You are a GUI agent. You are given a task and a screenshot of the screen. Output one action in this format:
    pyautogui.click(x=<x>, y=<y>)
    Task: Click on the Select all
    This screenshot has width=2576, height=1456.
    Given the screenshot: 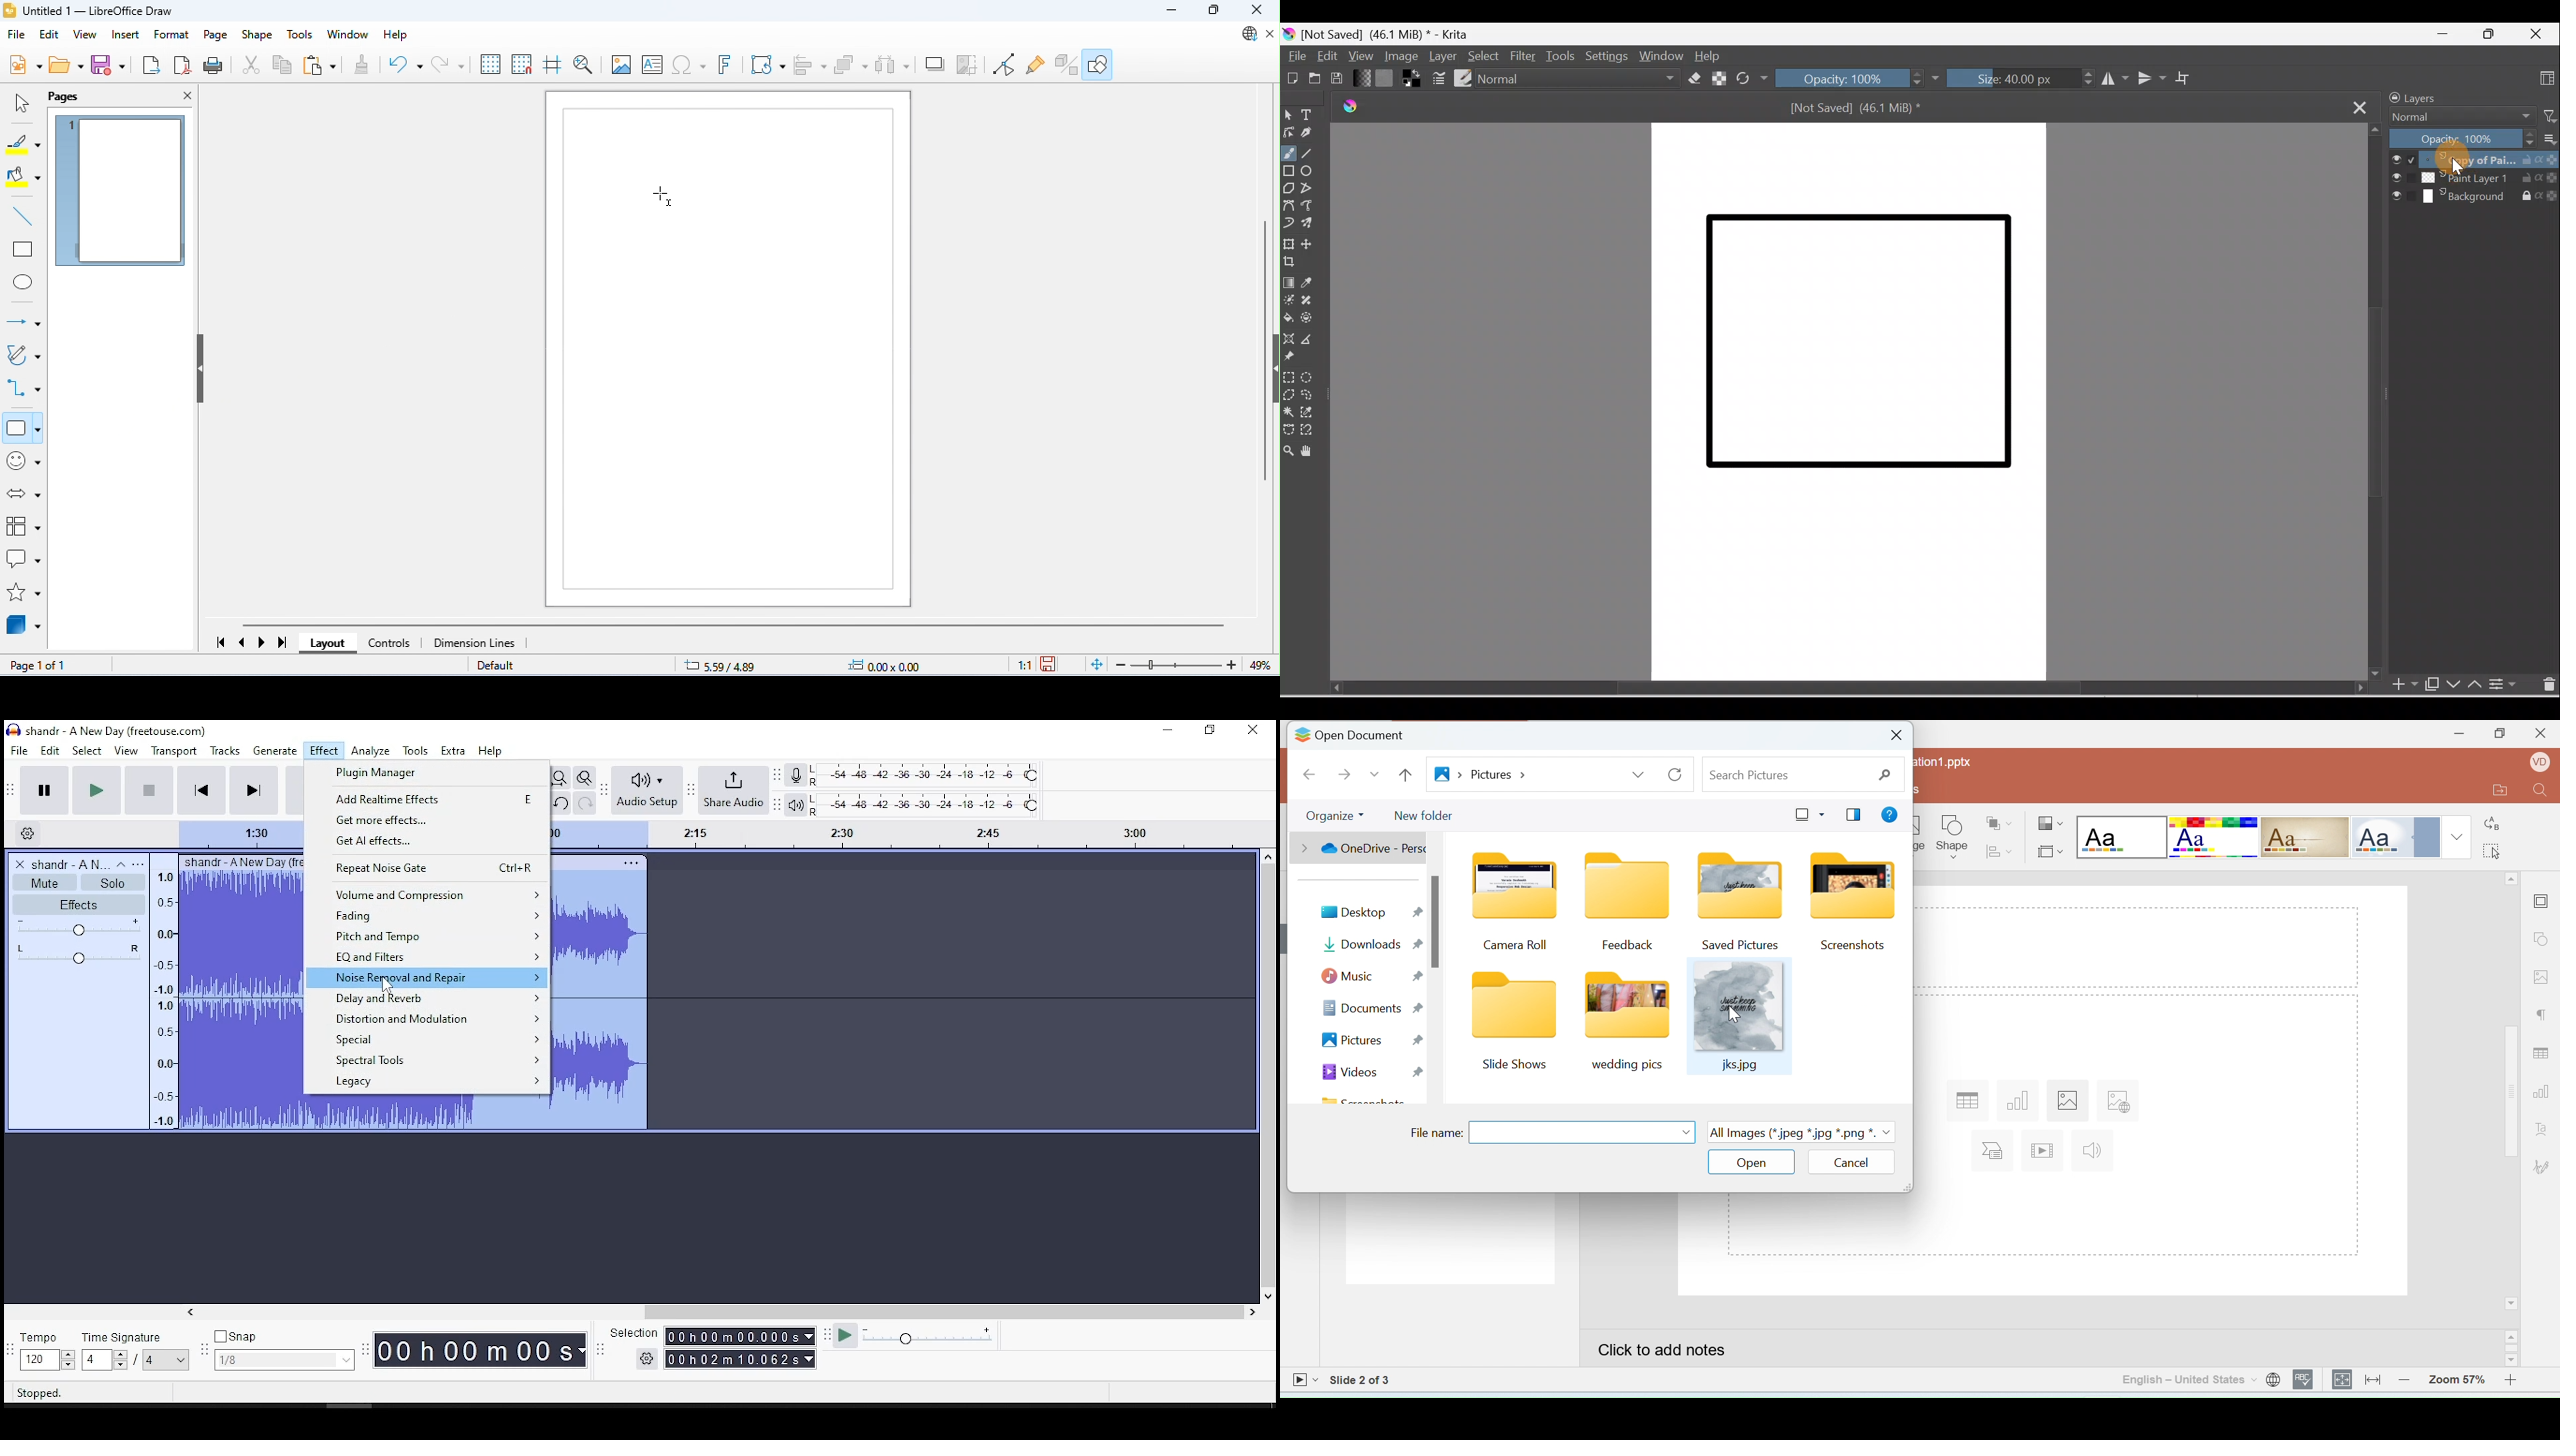 What is the action you would take?
    pyautogui.click(x=2497, y=849)
    